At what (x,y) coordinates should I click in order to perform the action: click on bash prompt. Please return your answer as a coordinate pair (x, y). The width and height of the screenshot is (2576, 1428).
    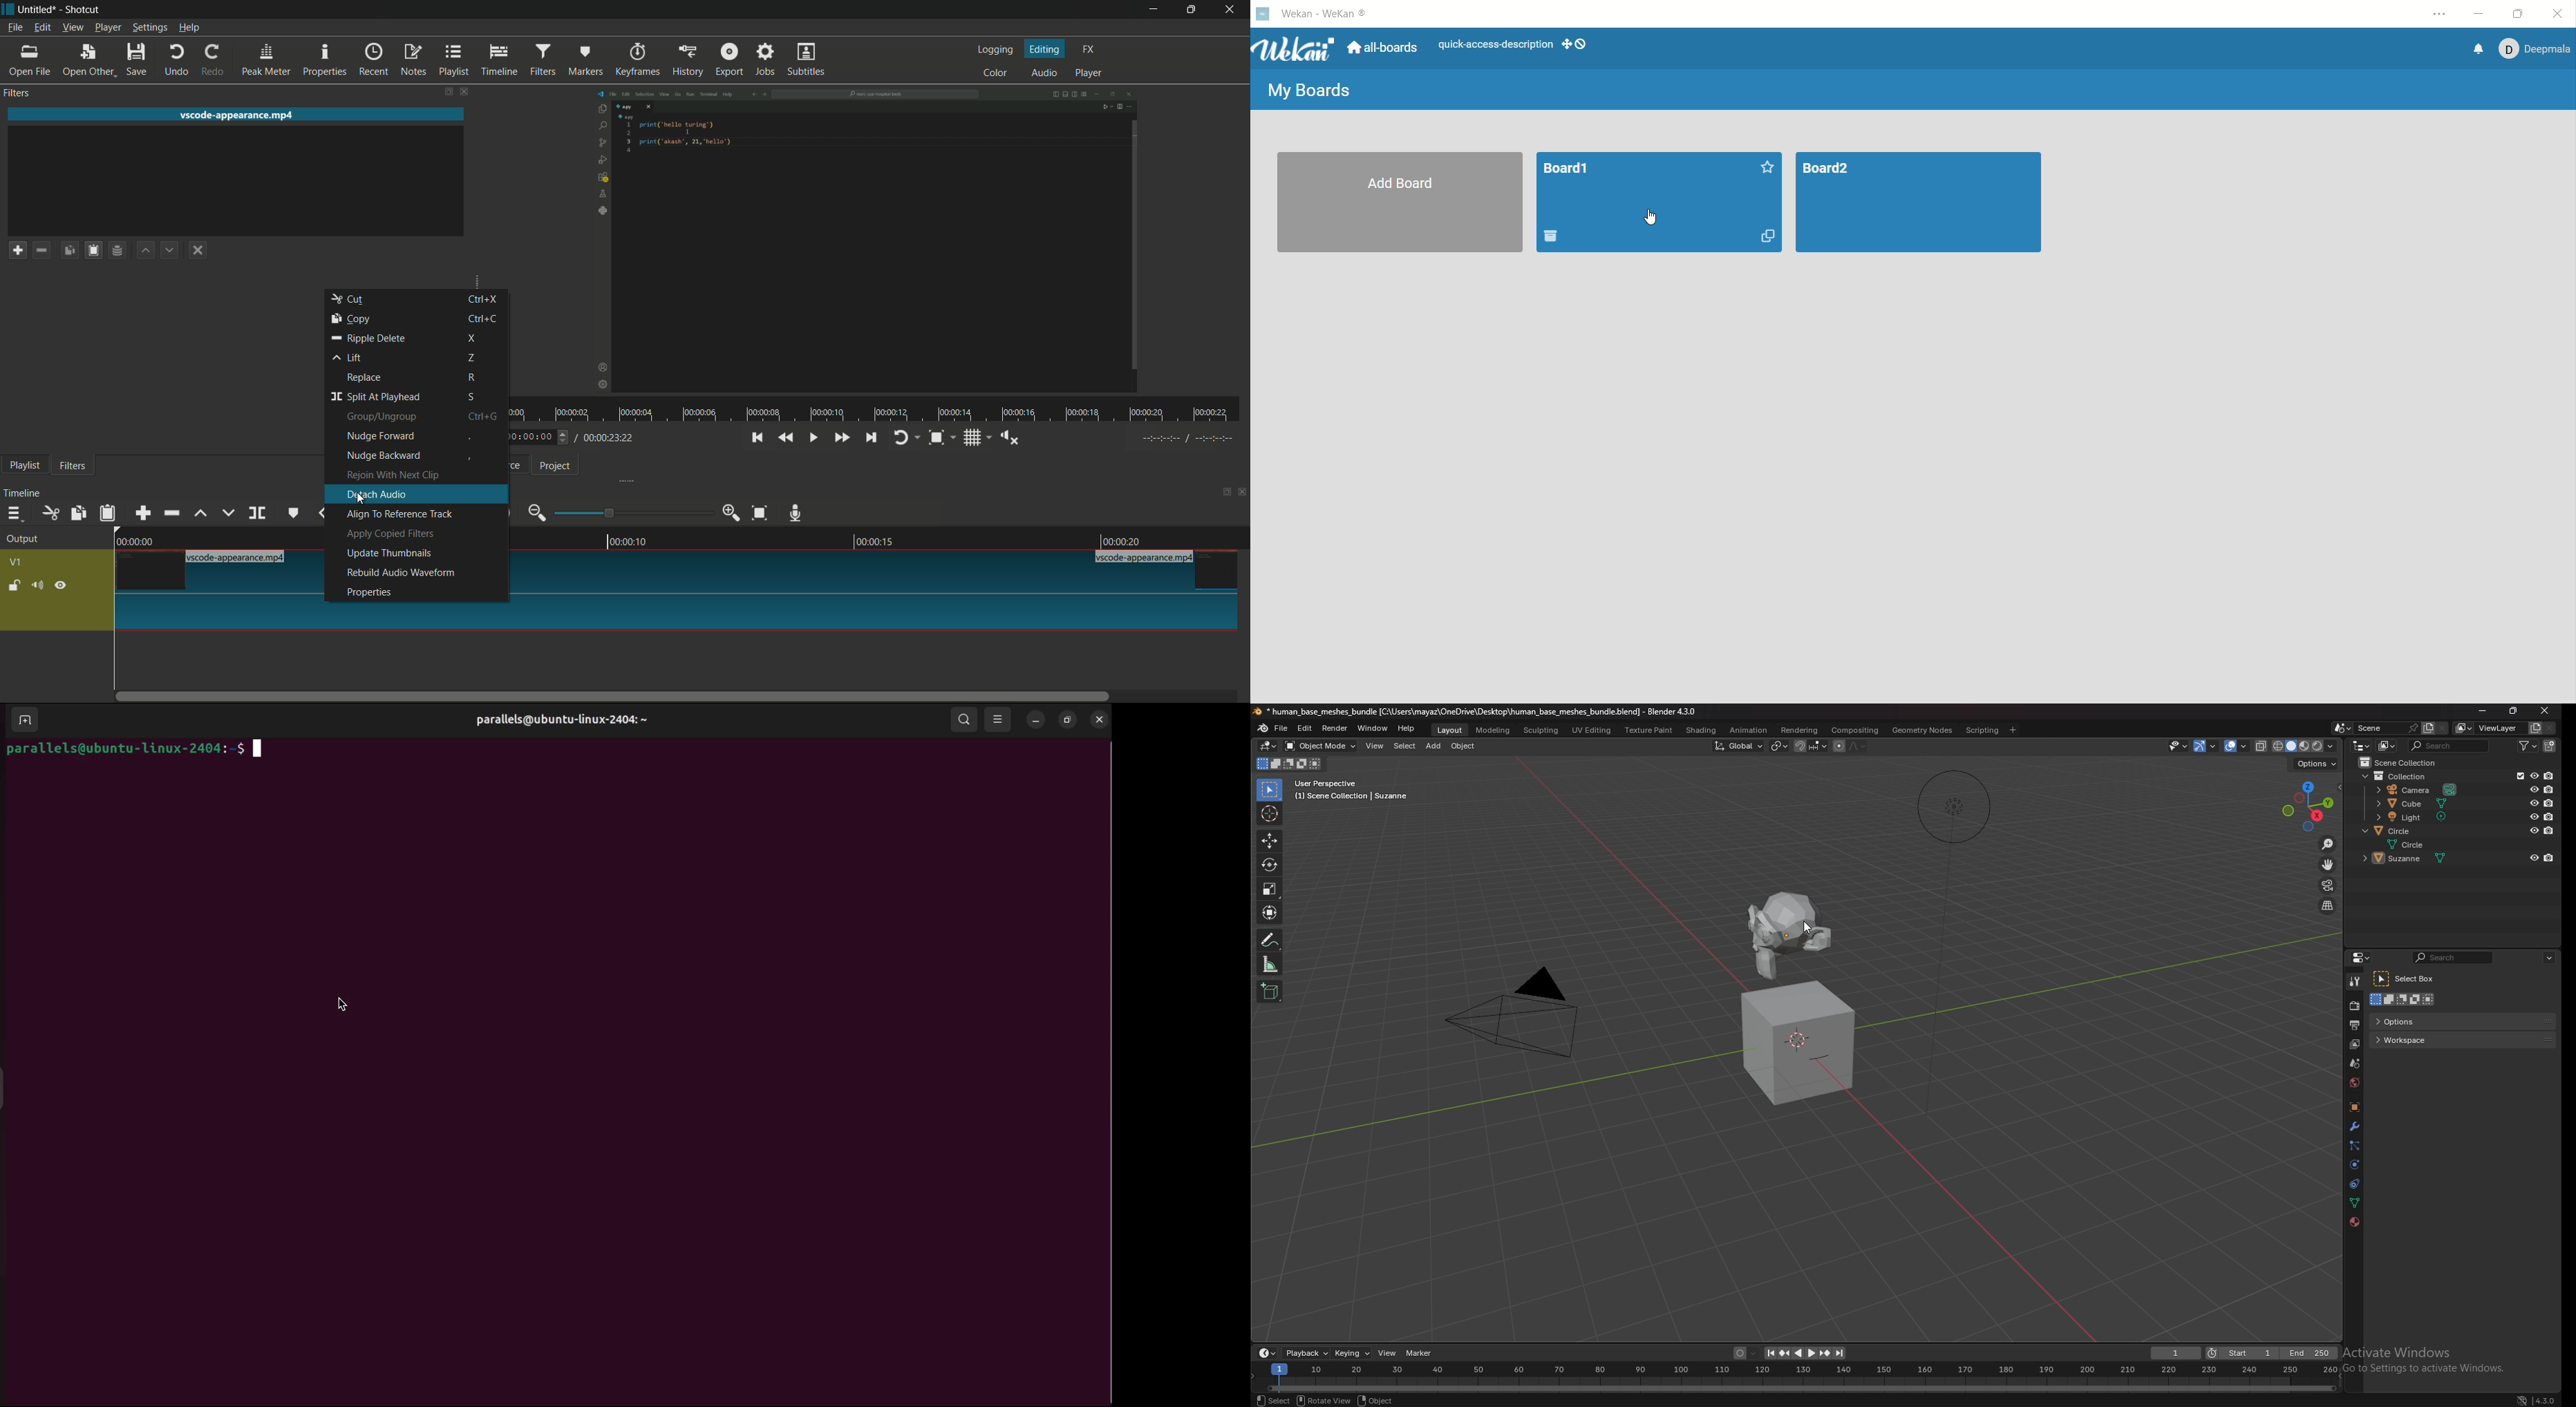
    Looking at the image, I should click on (138, 748).